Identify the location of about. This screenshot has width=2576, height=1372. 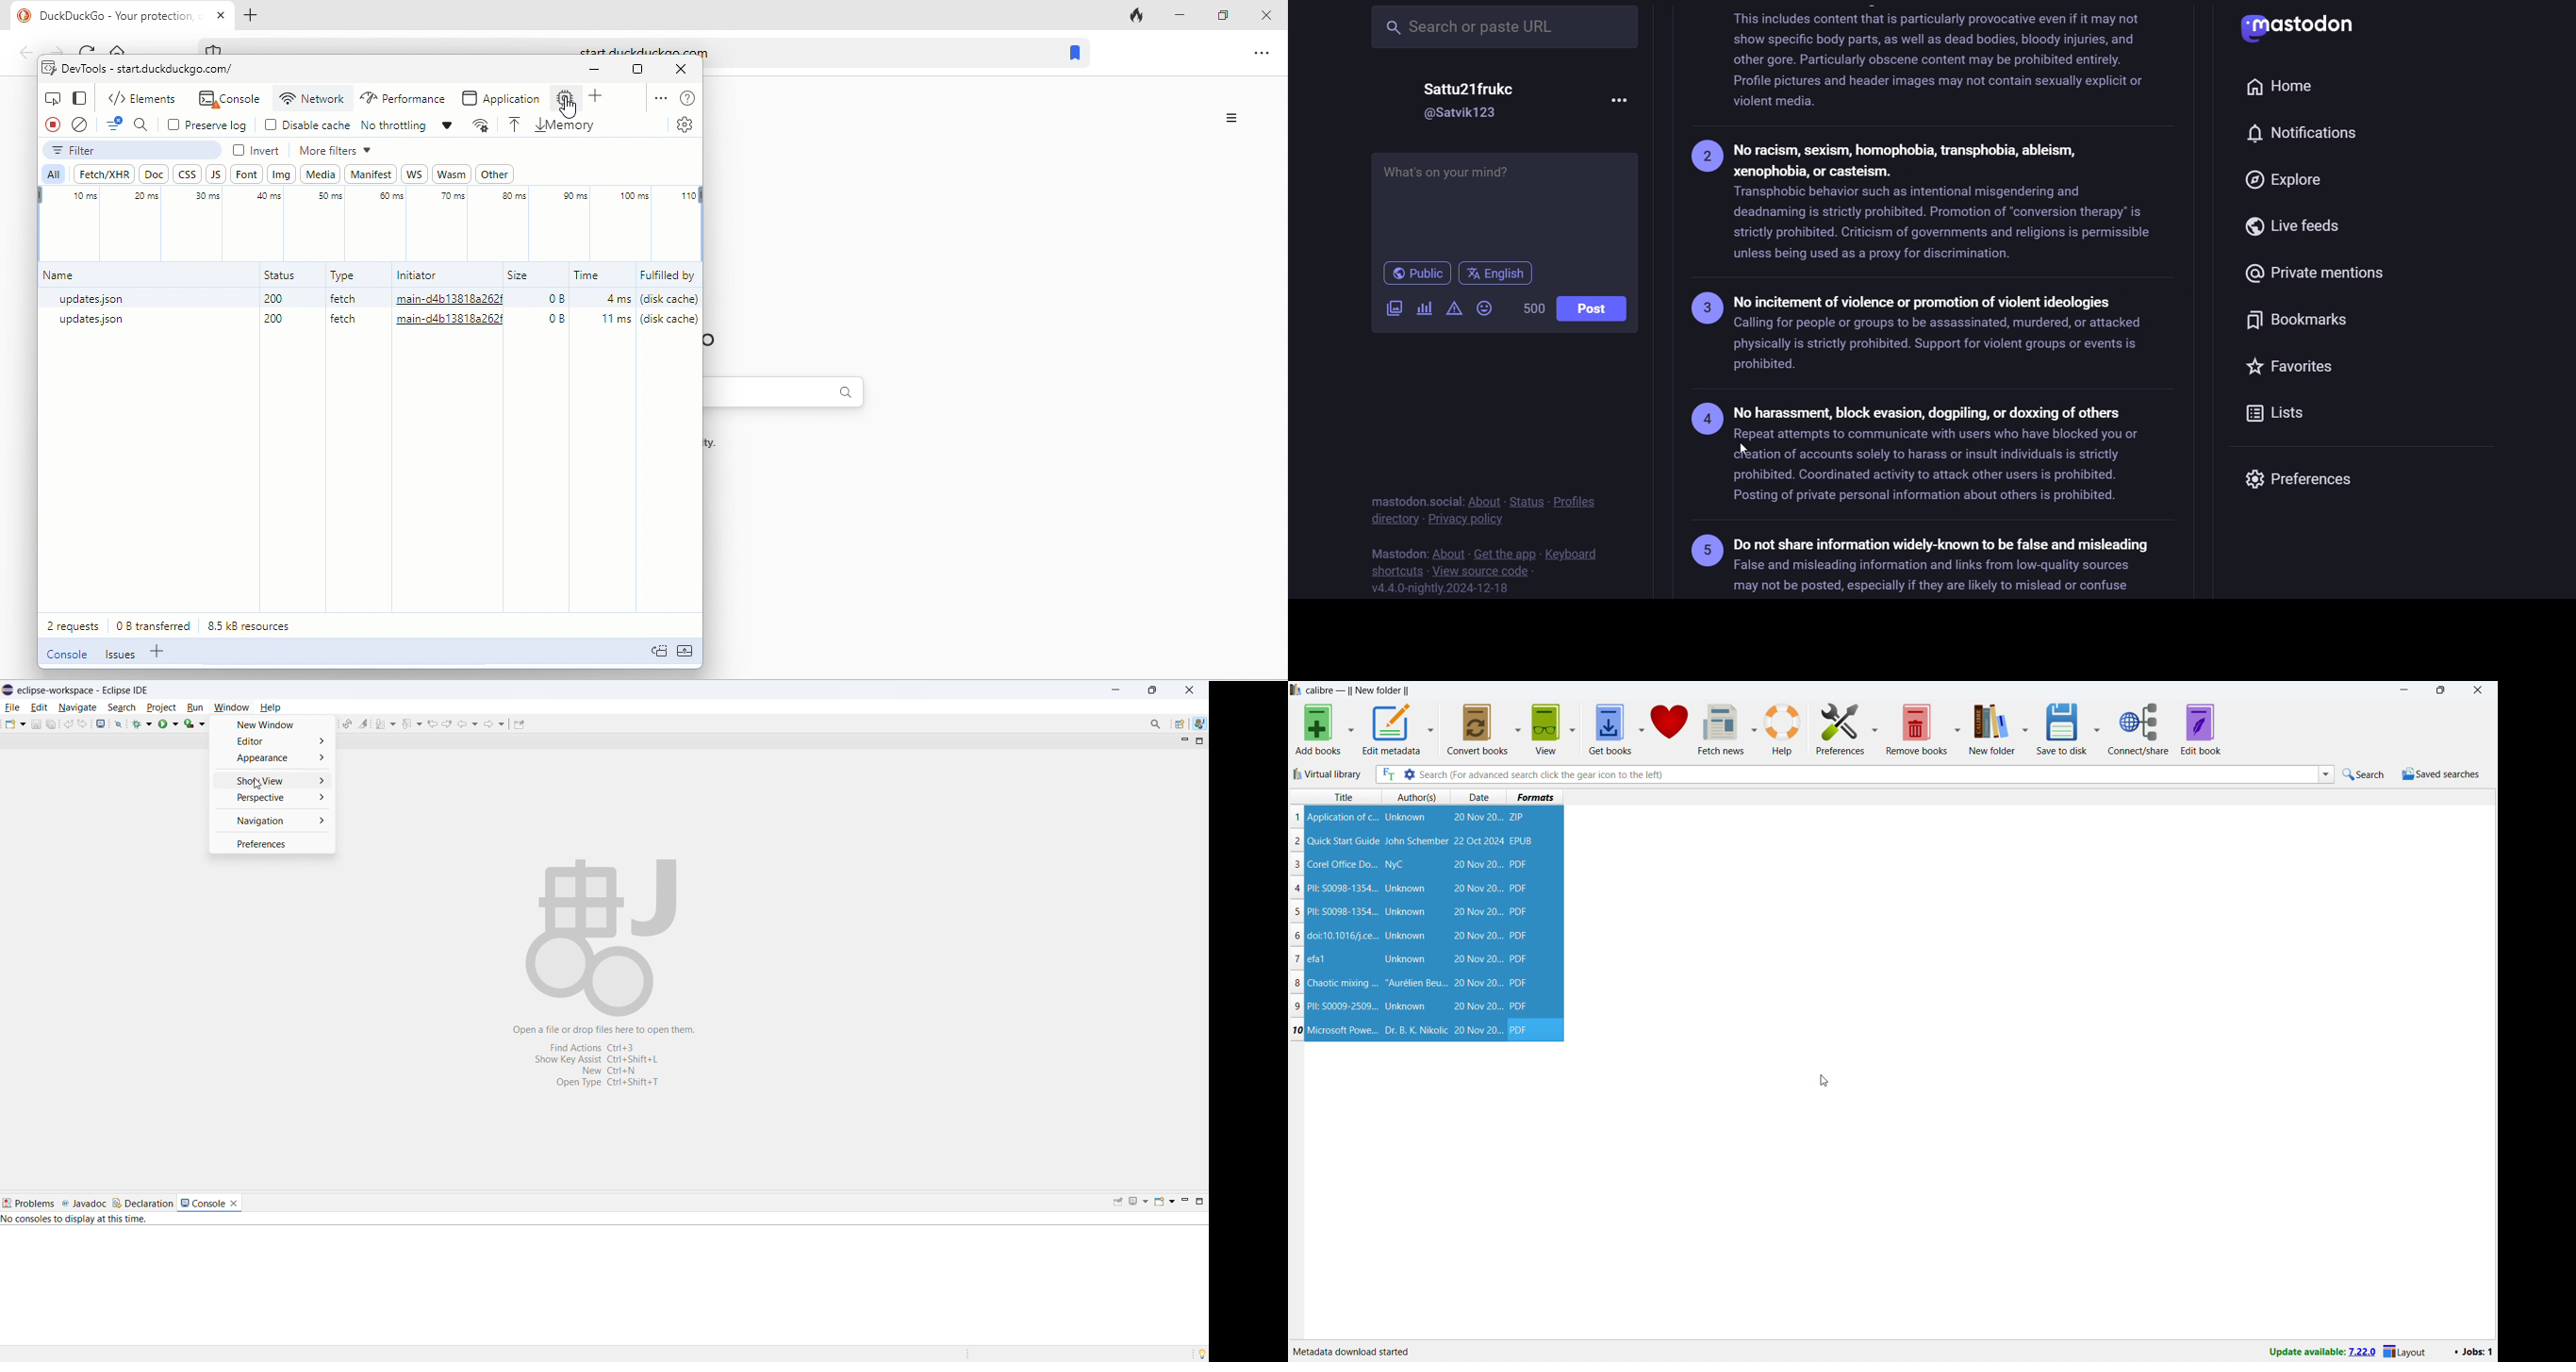
(1448, 552).